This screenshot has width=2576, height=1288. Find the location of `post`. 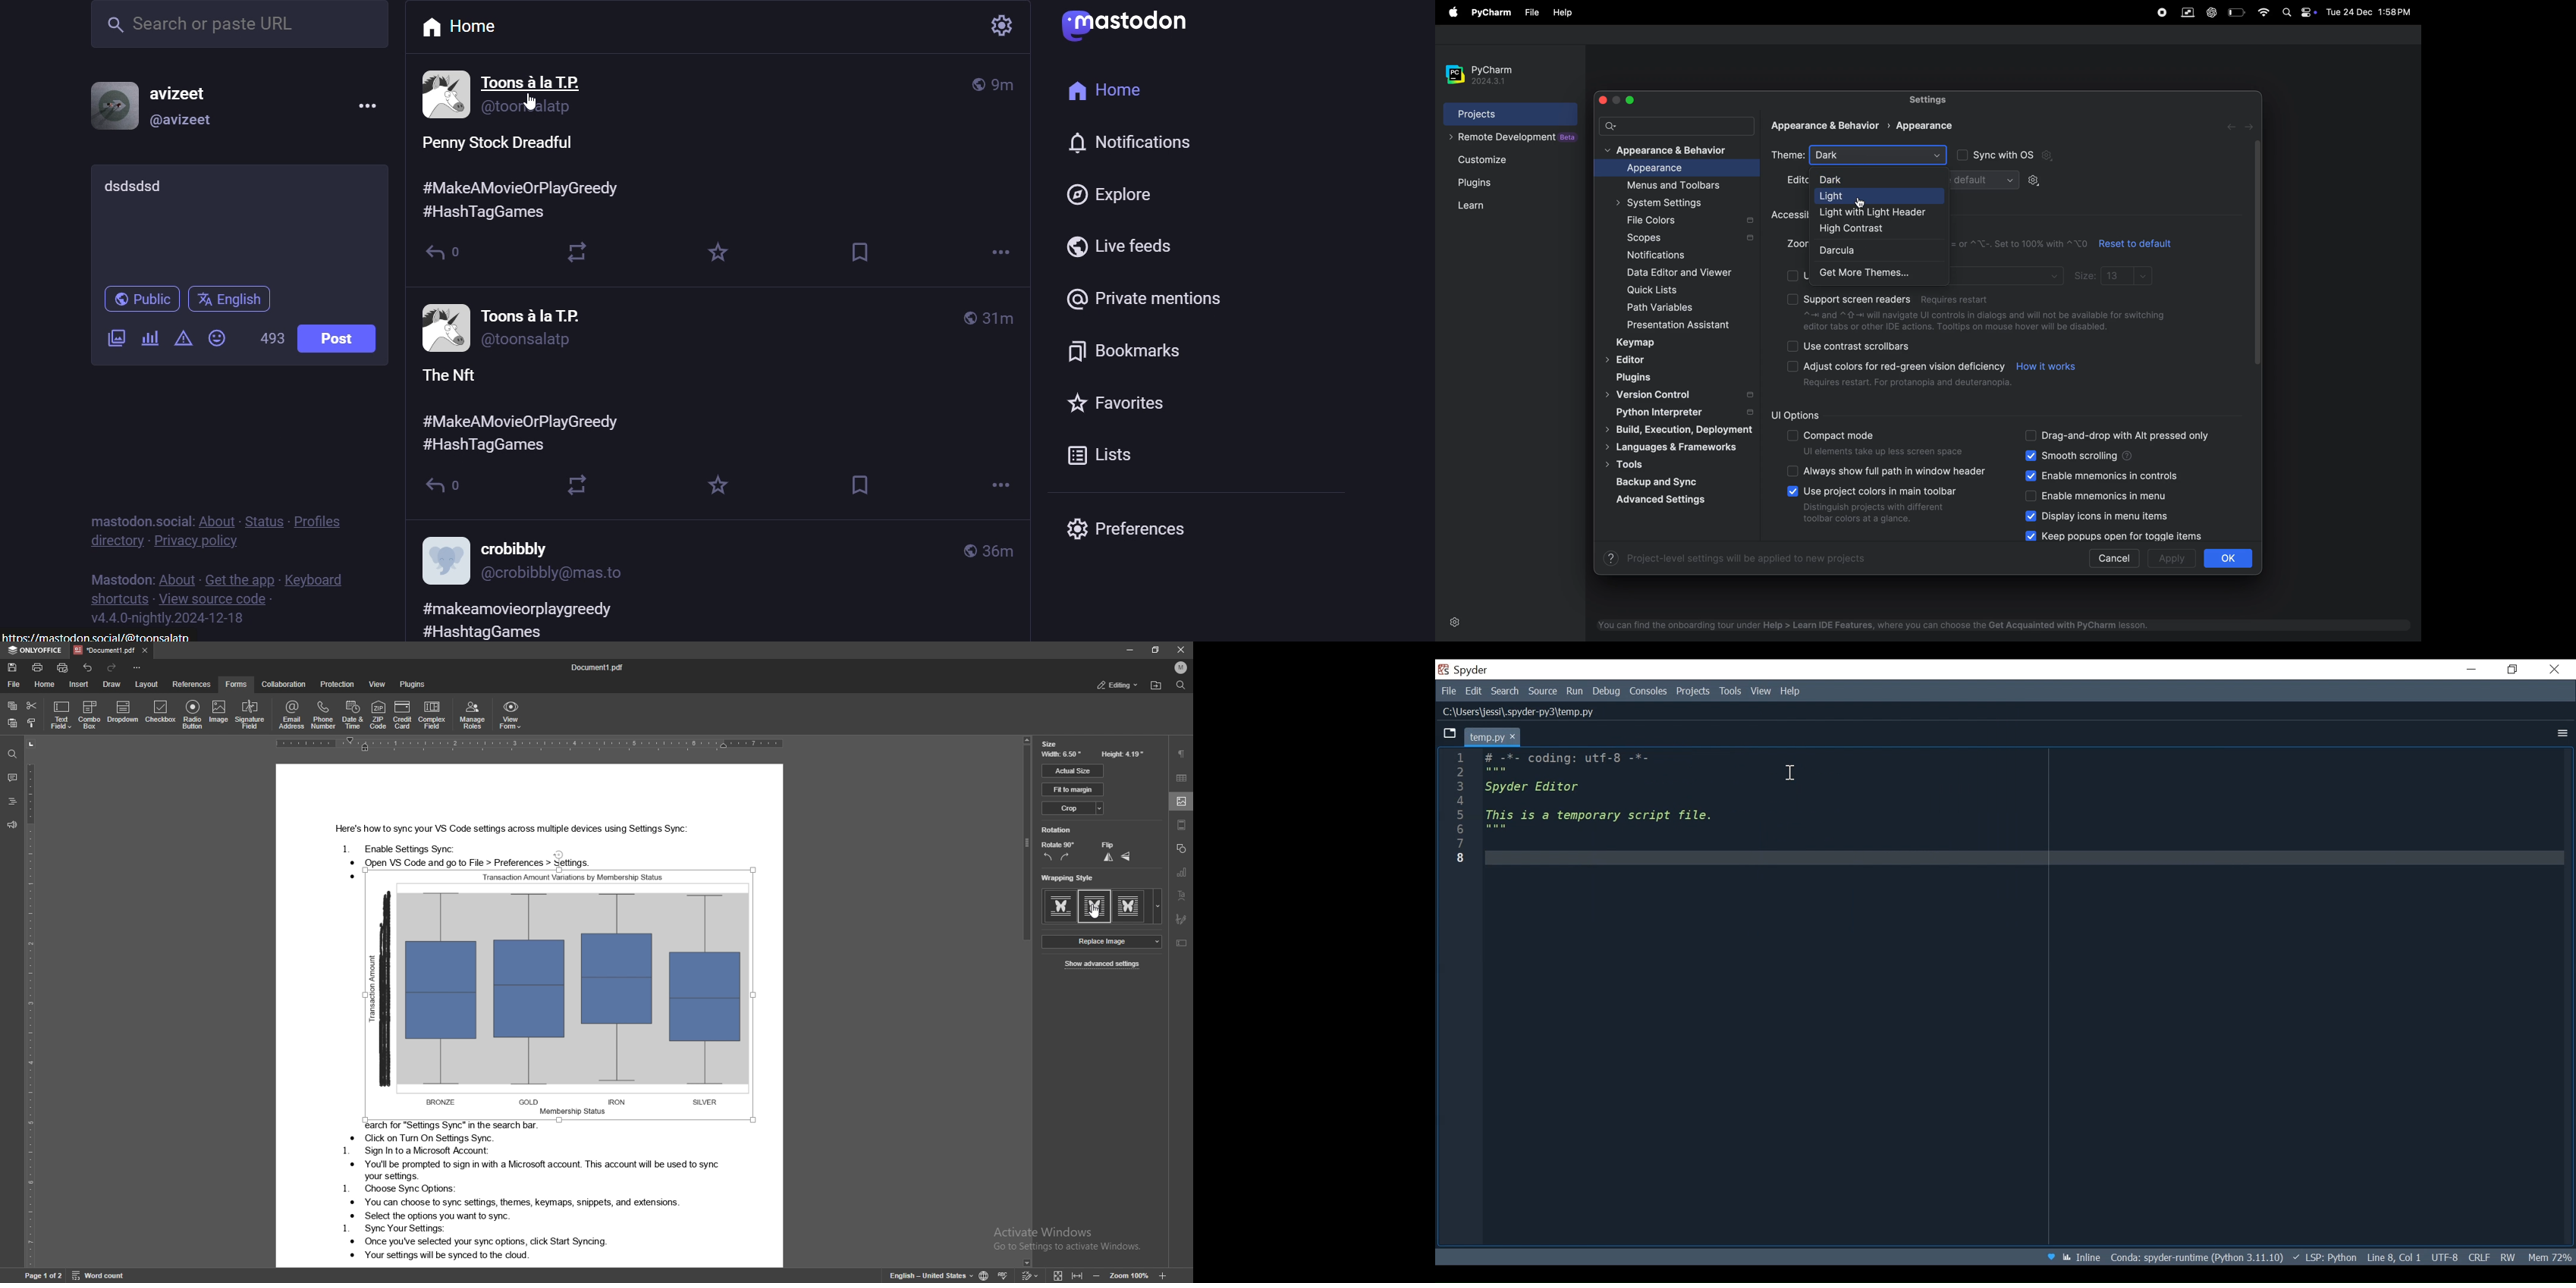

post is located at coordinates (335, 343).